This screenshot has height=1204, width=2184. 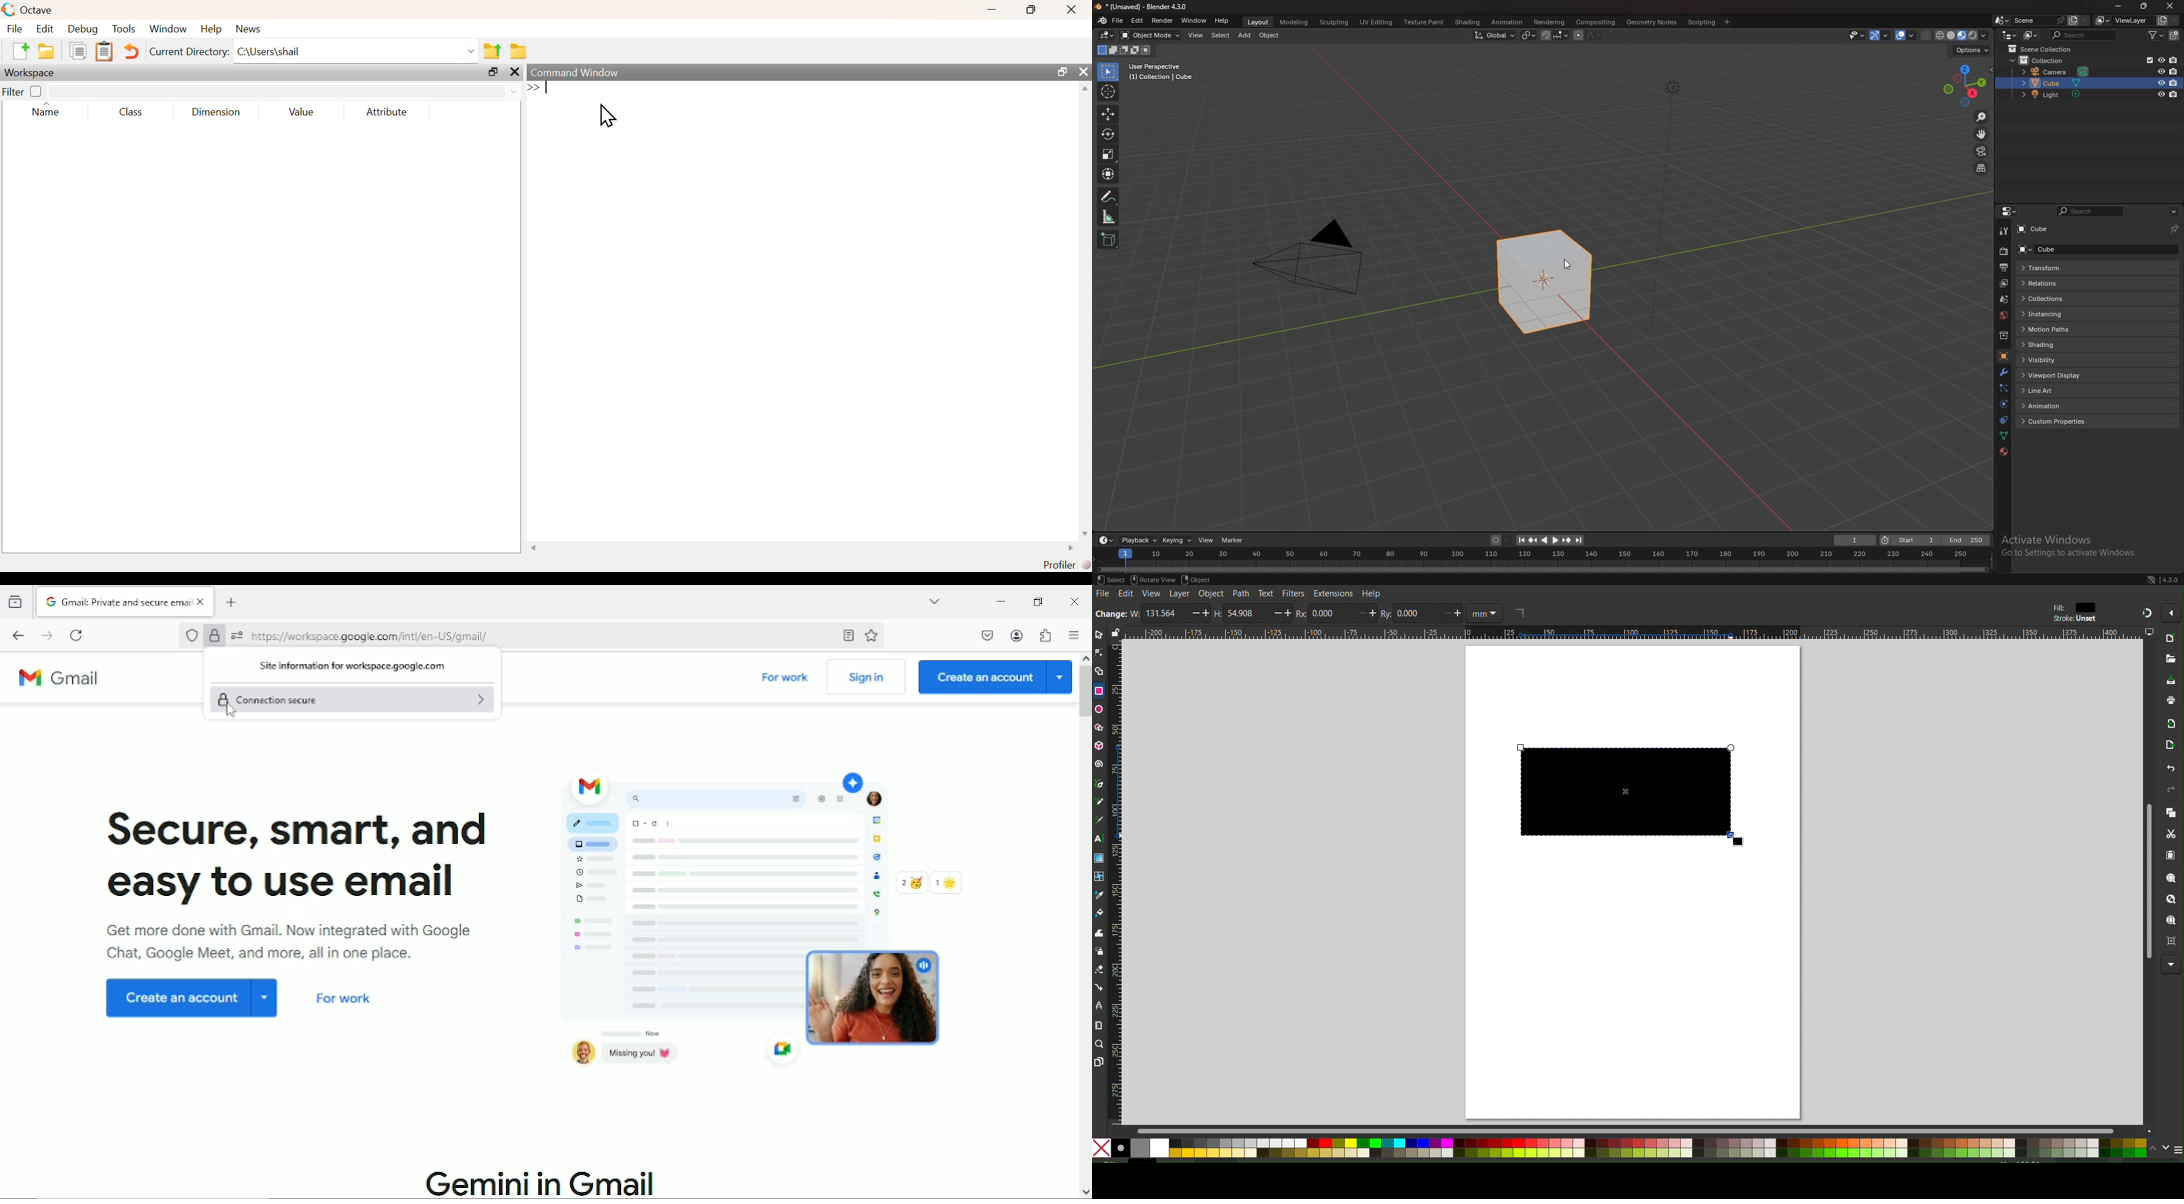 What do you see at coordinates (1099, 988) in the screenshot?
I see `Connection` at bounding box center [1099, 988].